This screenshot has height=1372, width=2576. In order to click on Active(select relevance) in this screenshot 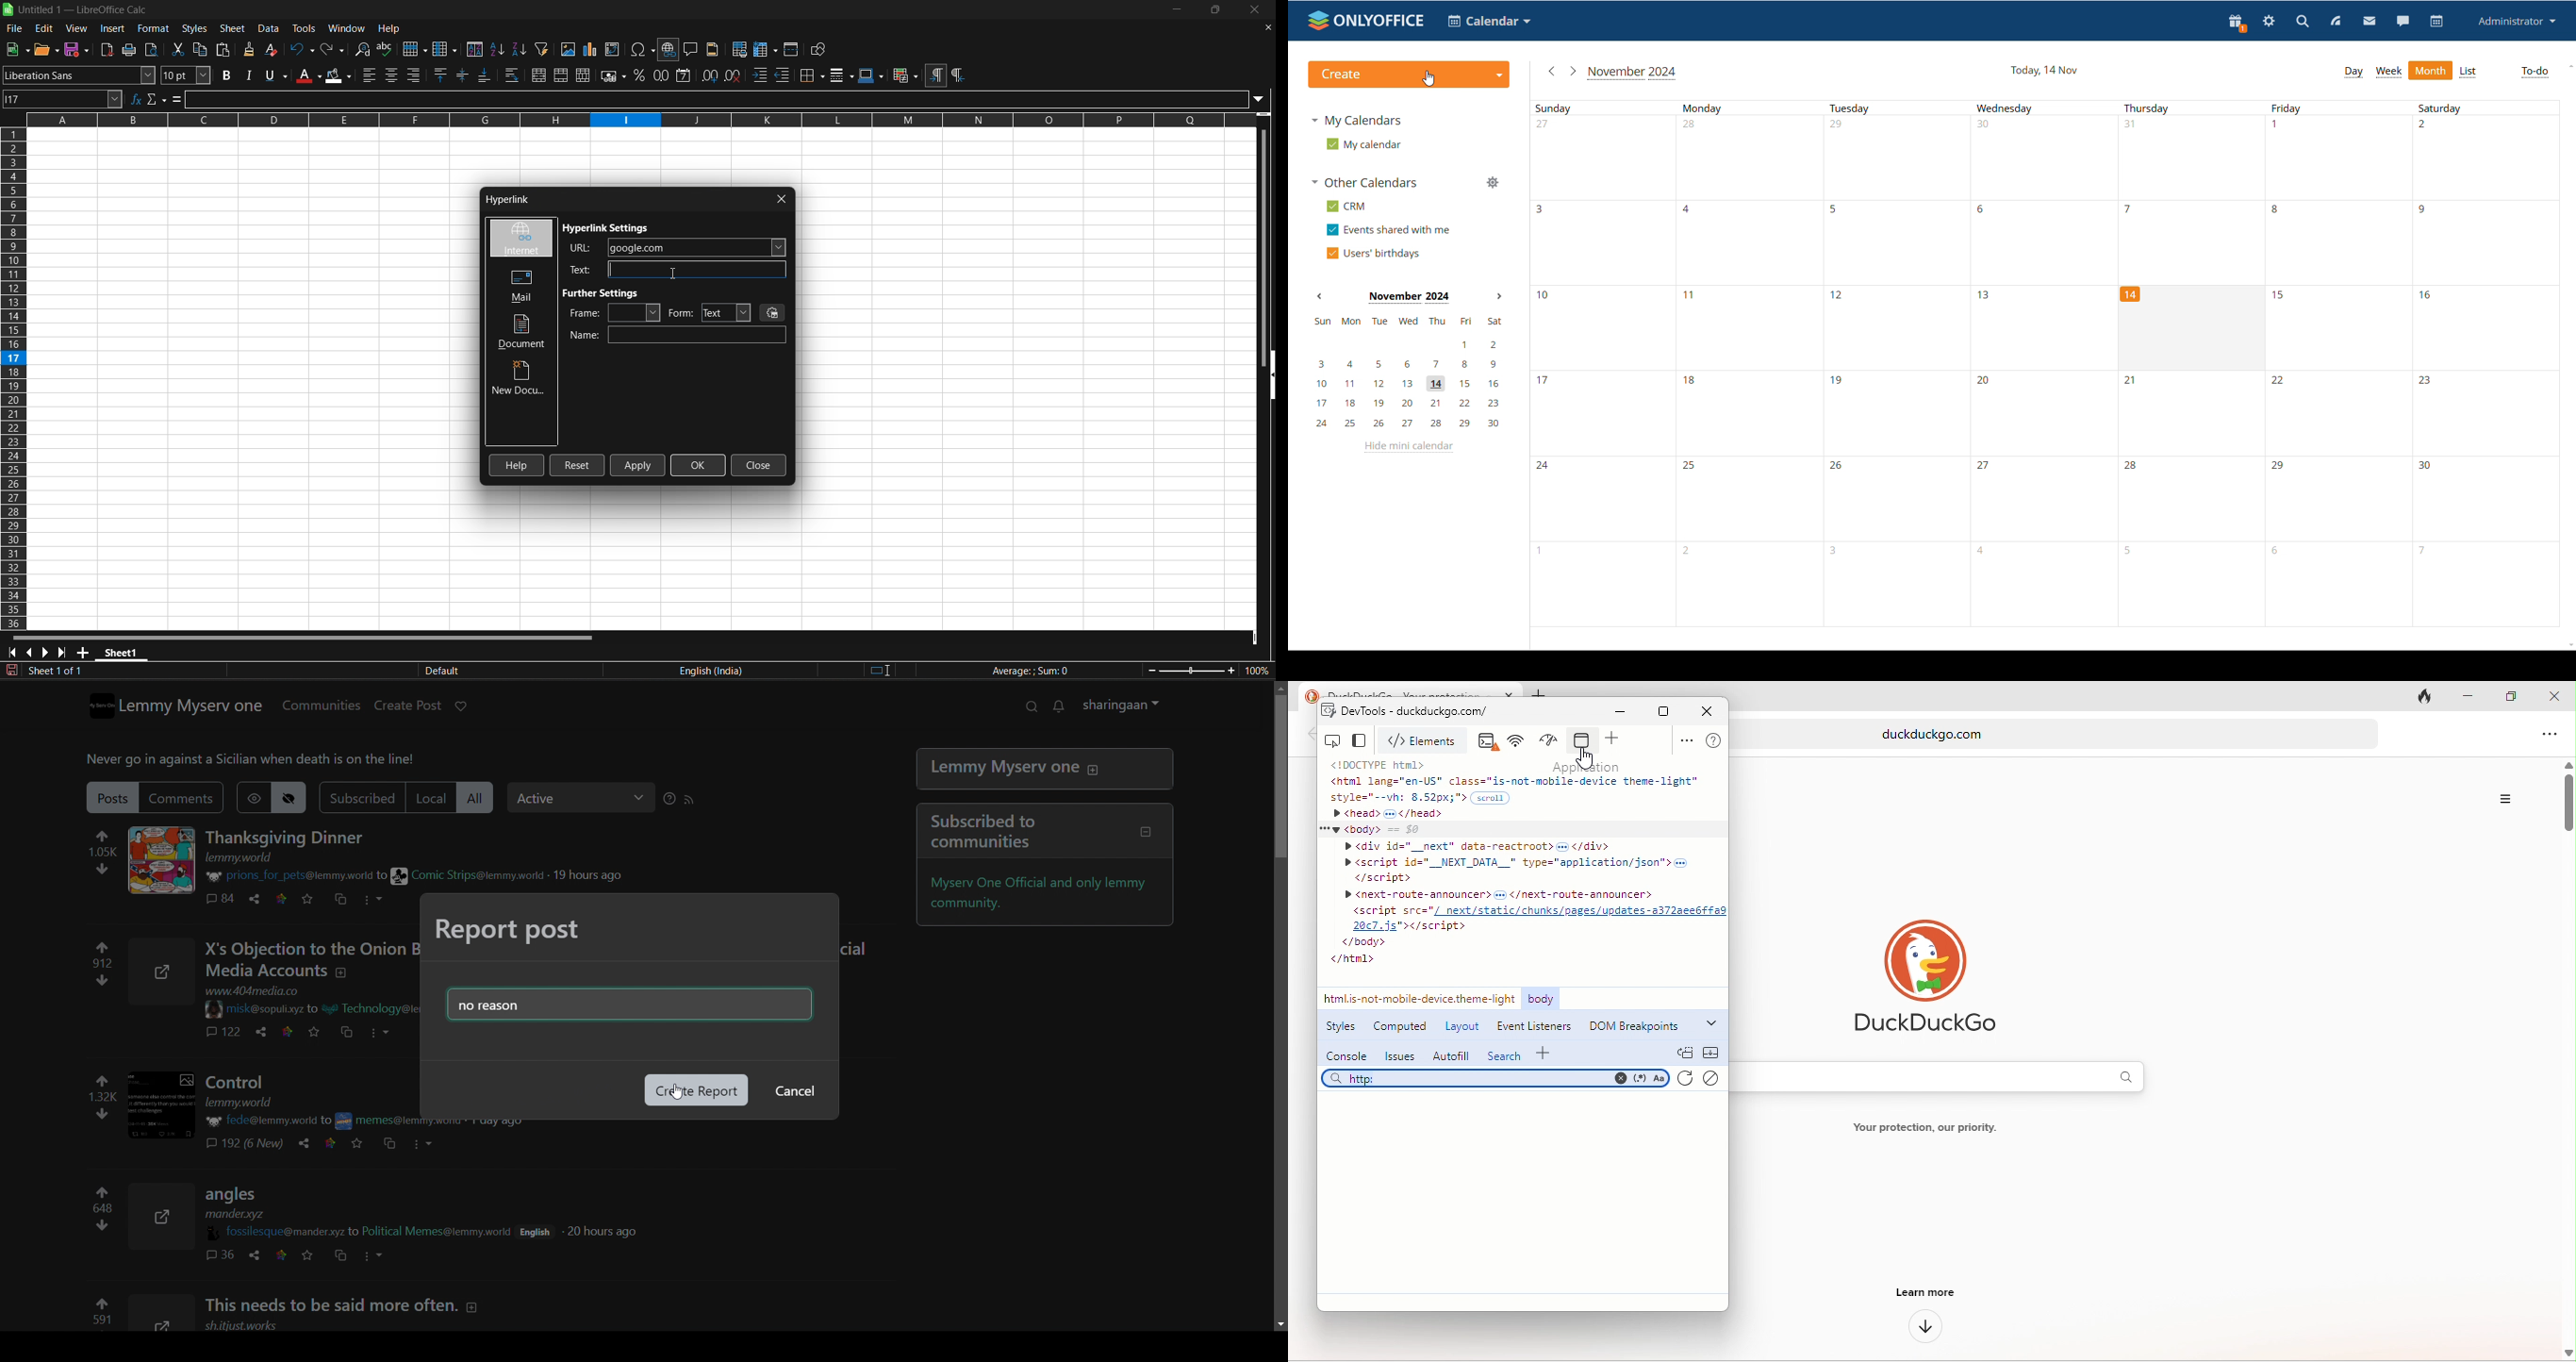, I will do `click(588, 798)`.